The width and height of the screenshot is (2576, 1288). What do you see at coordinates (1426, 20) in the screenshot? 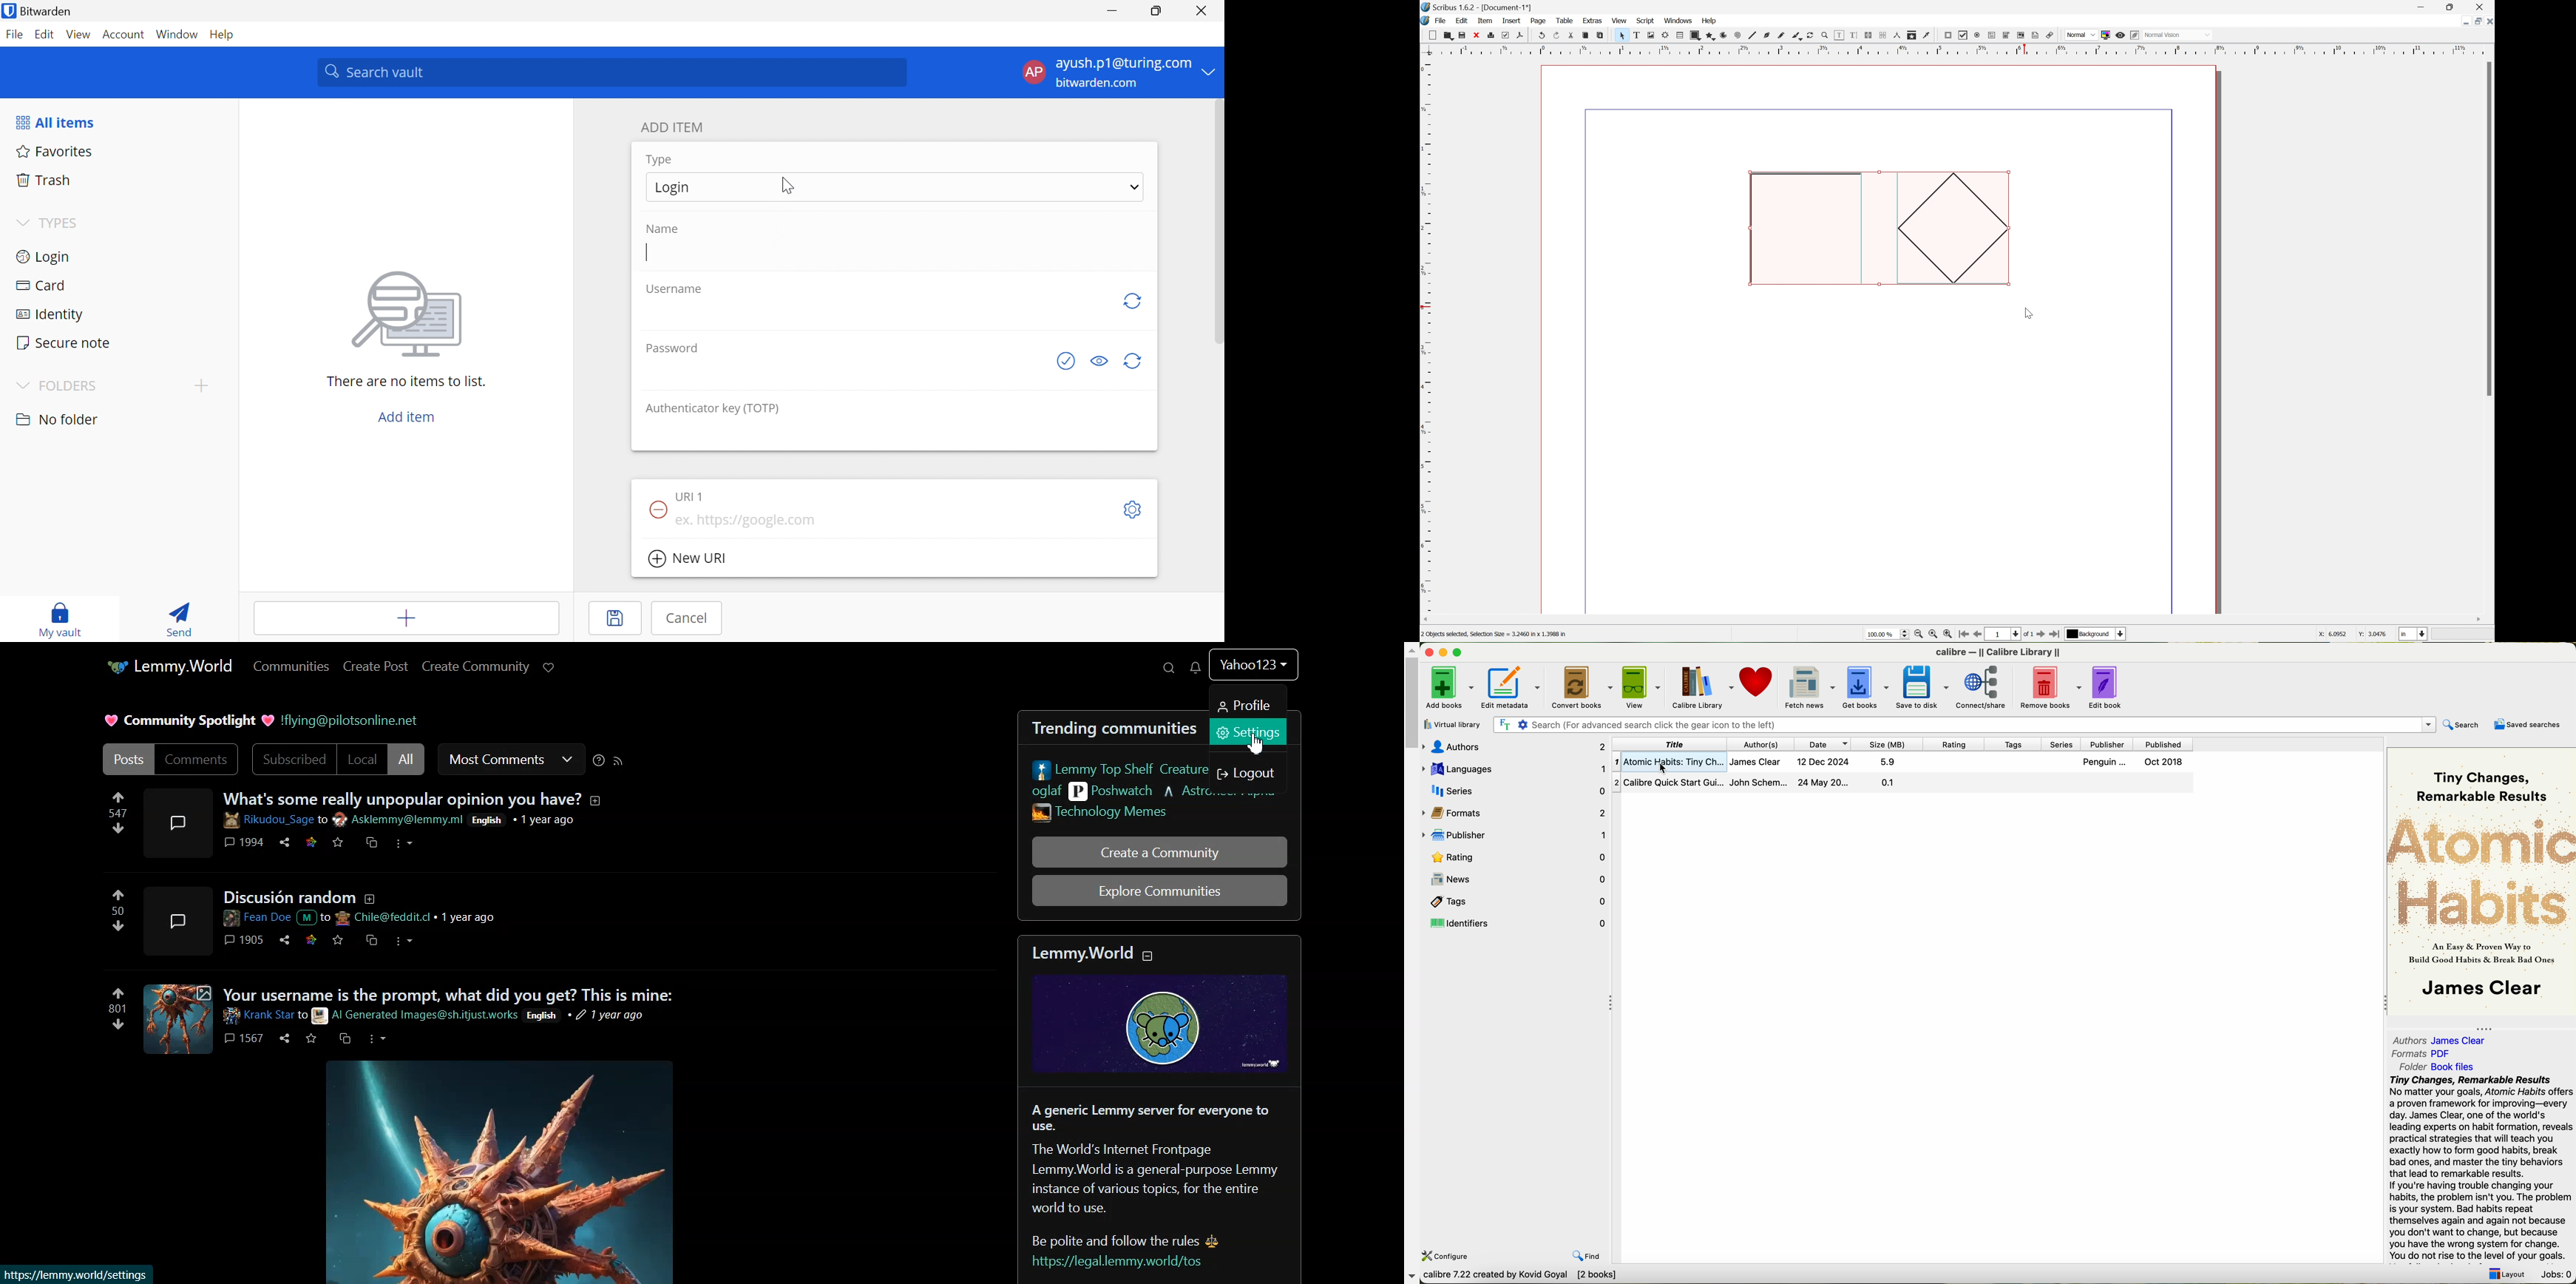
I see `application logo` at bounding box center [1426, 20].